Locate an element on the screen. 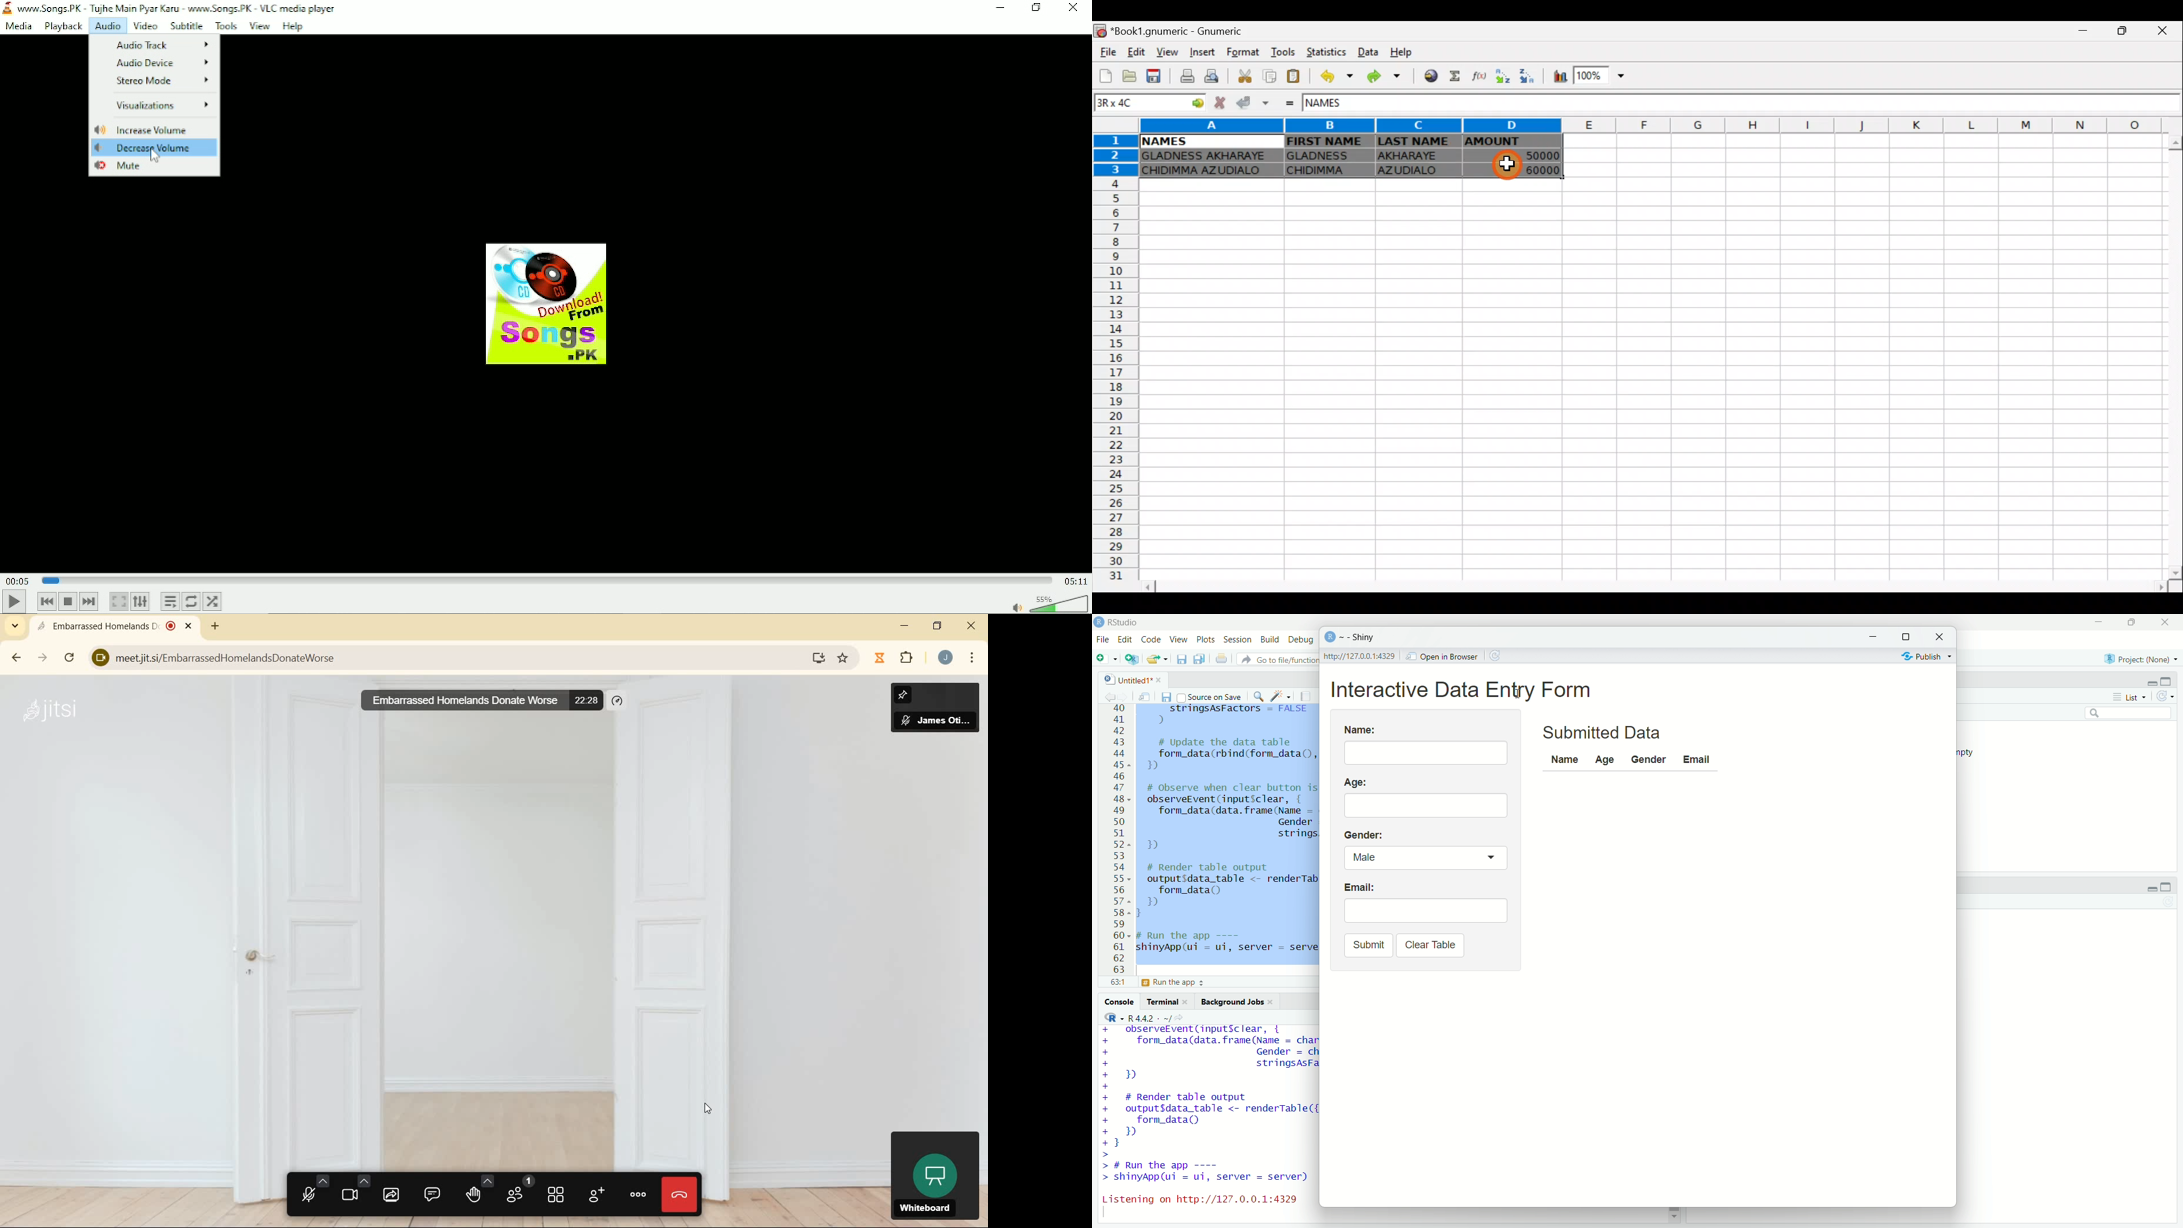 This screenshot has width=2184, height=1232. Scroll bar is located at coordinates (1654, 587).